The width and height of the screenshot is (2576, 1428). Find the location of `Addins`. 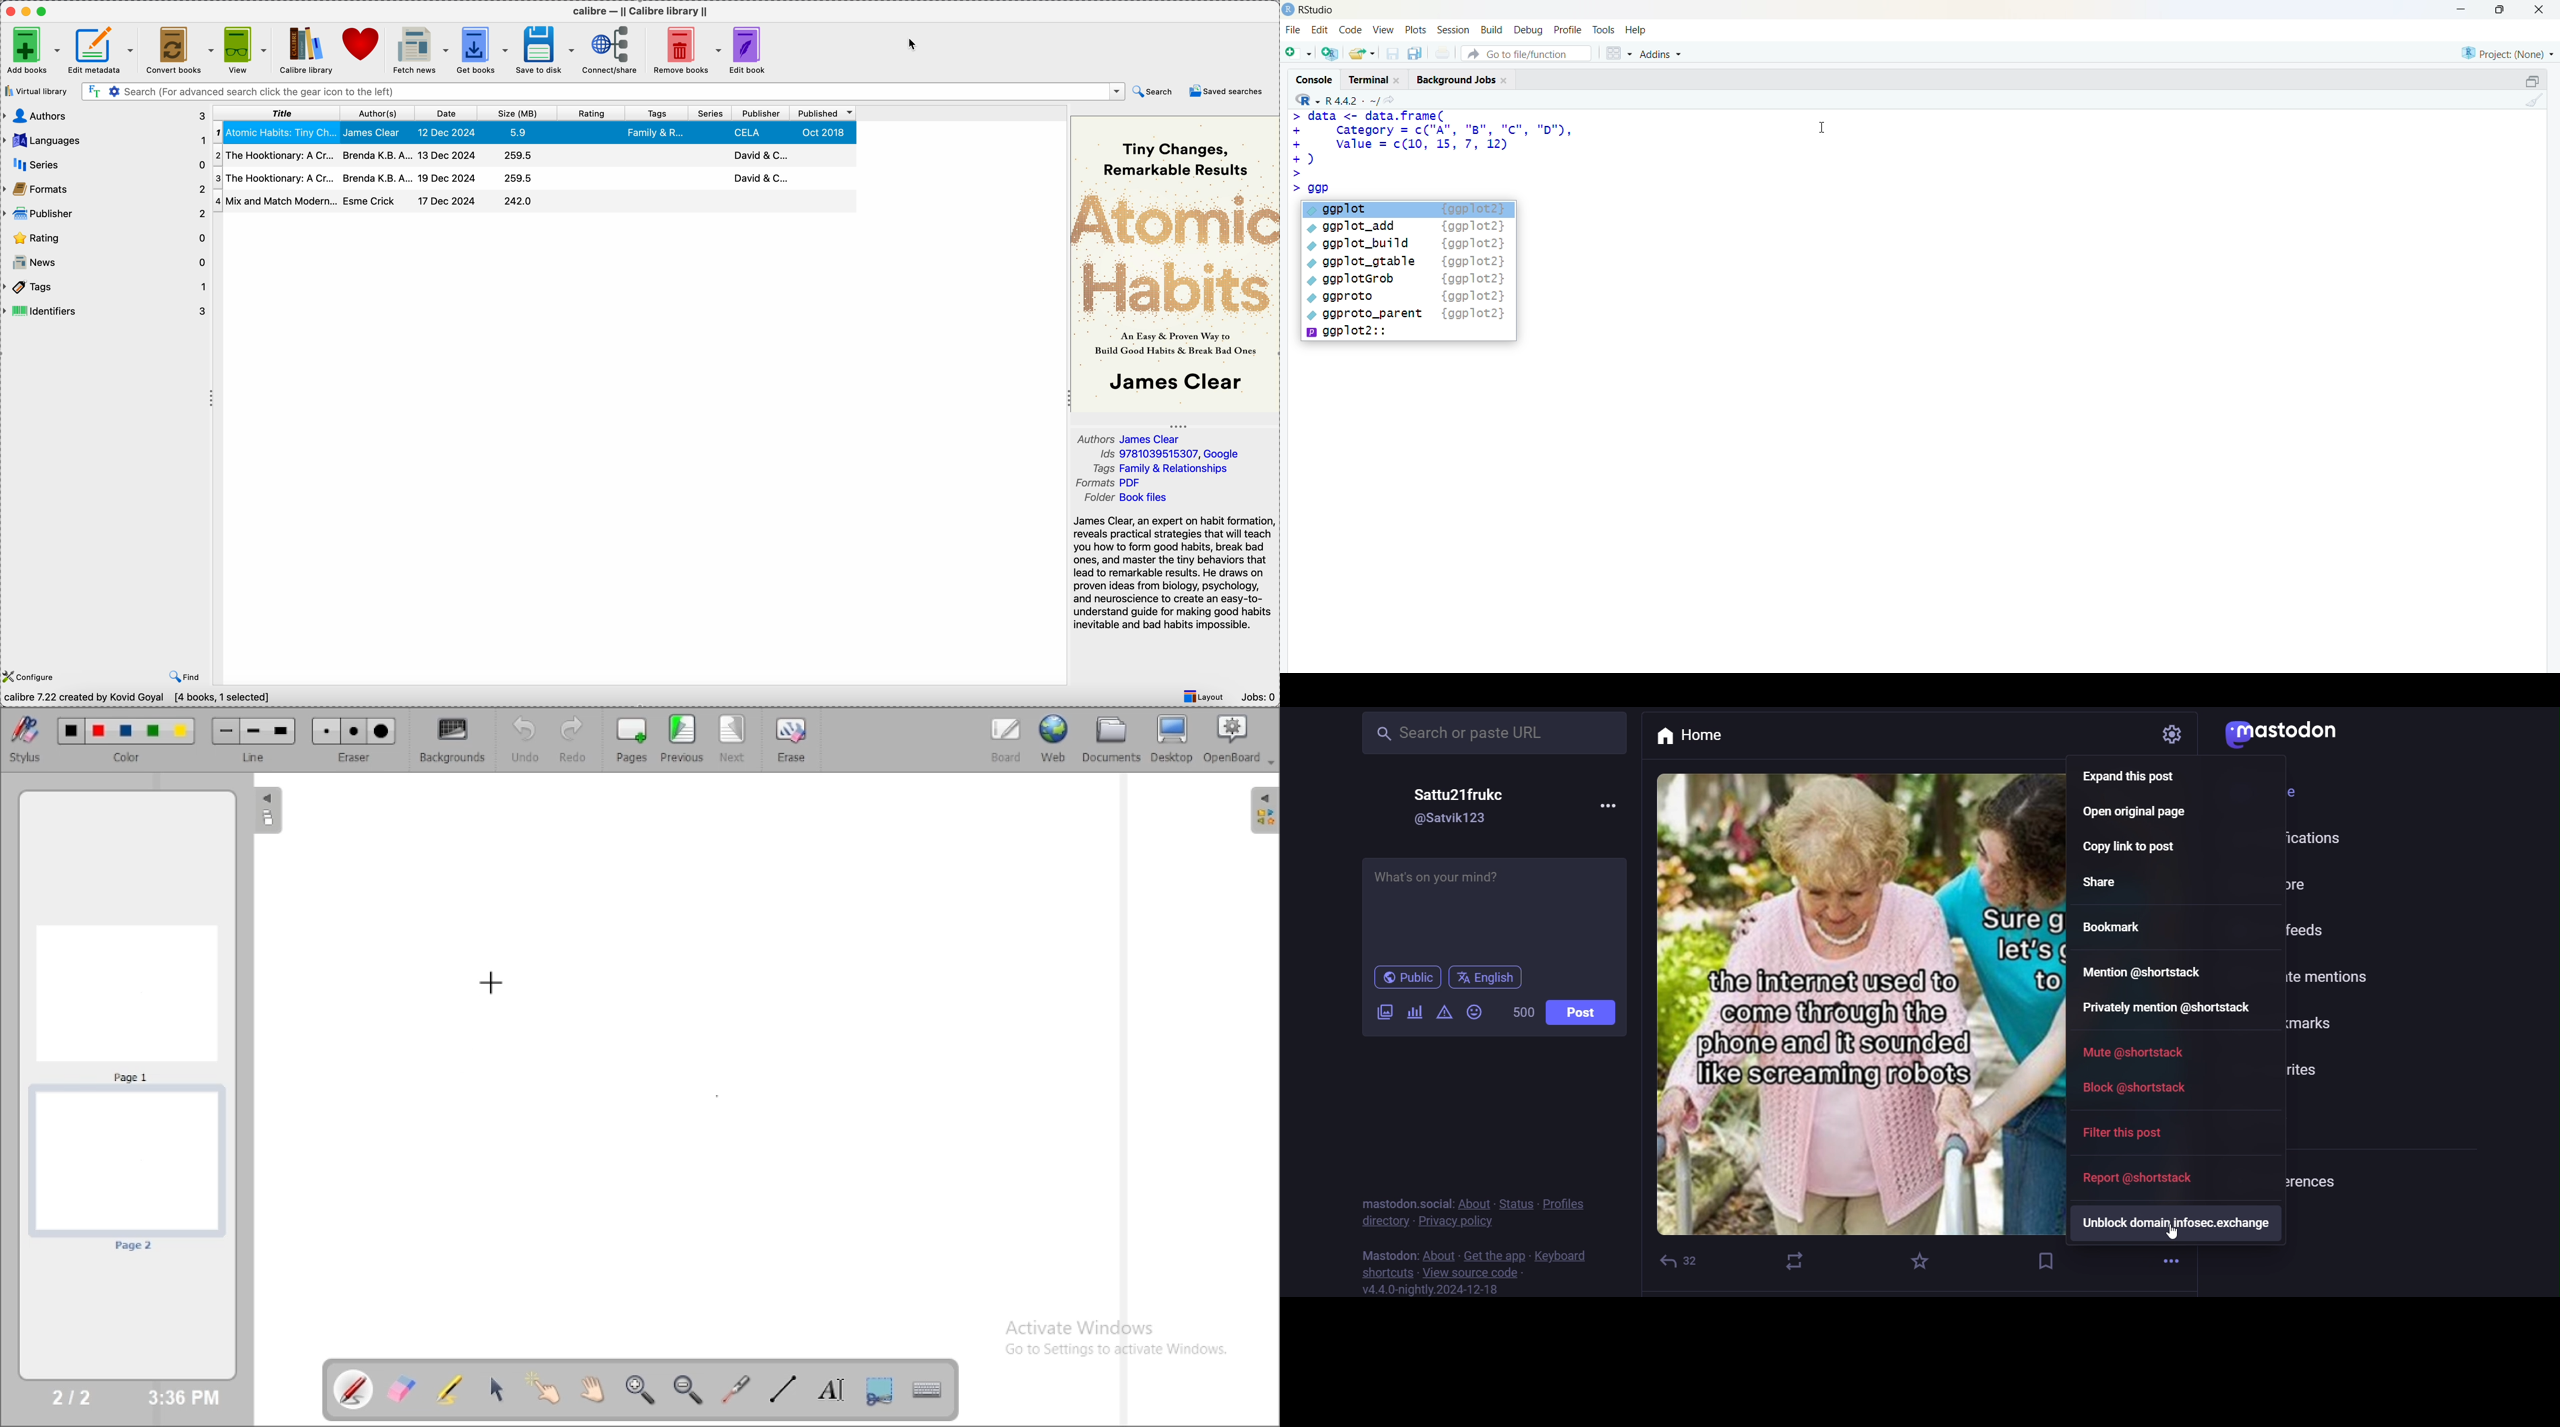

Addins is located at coordinates (1663, 55).